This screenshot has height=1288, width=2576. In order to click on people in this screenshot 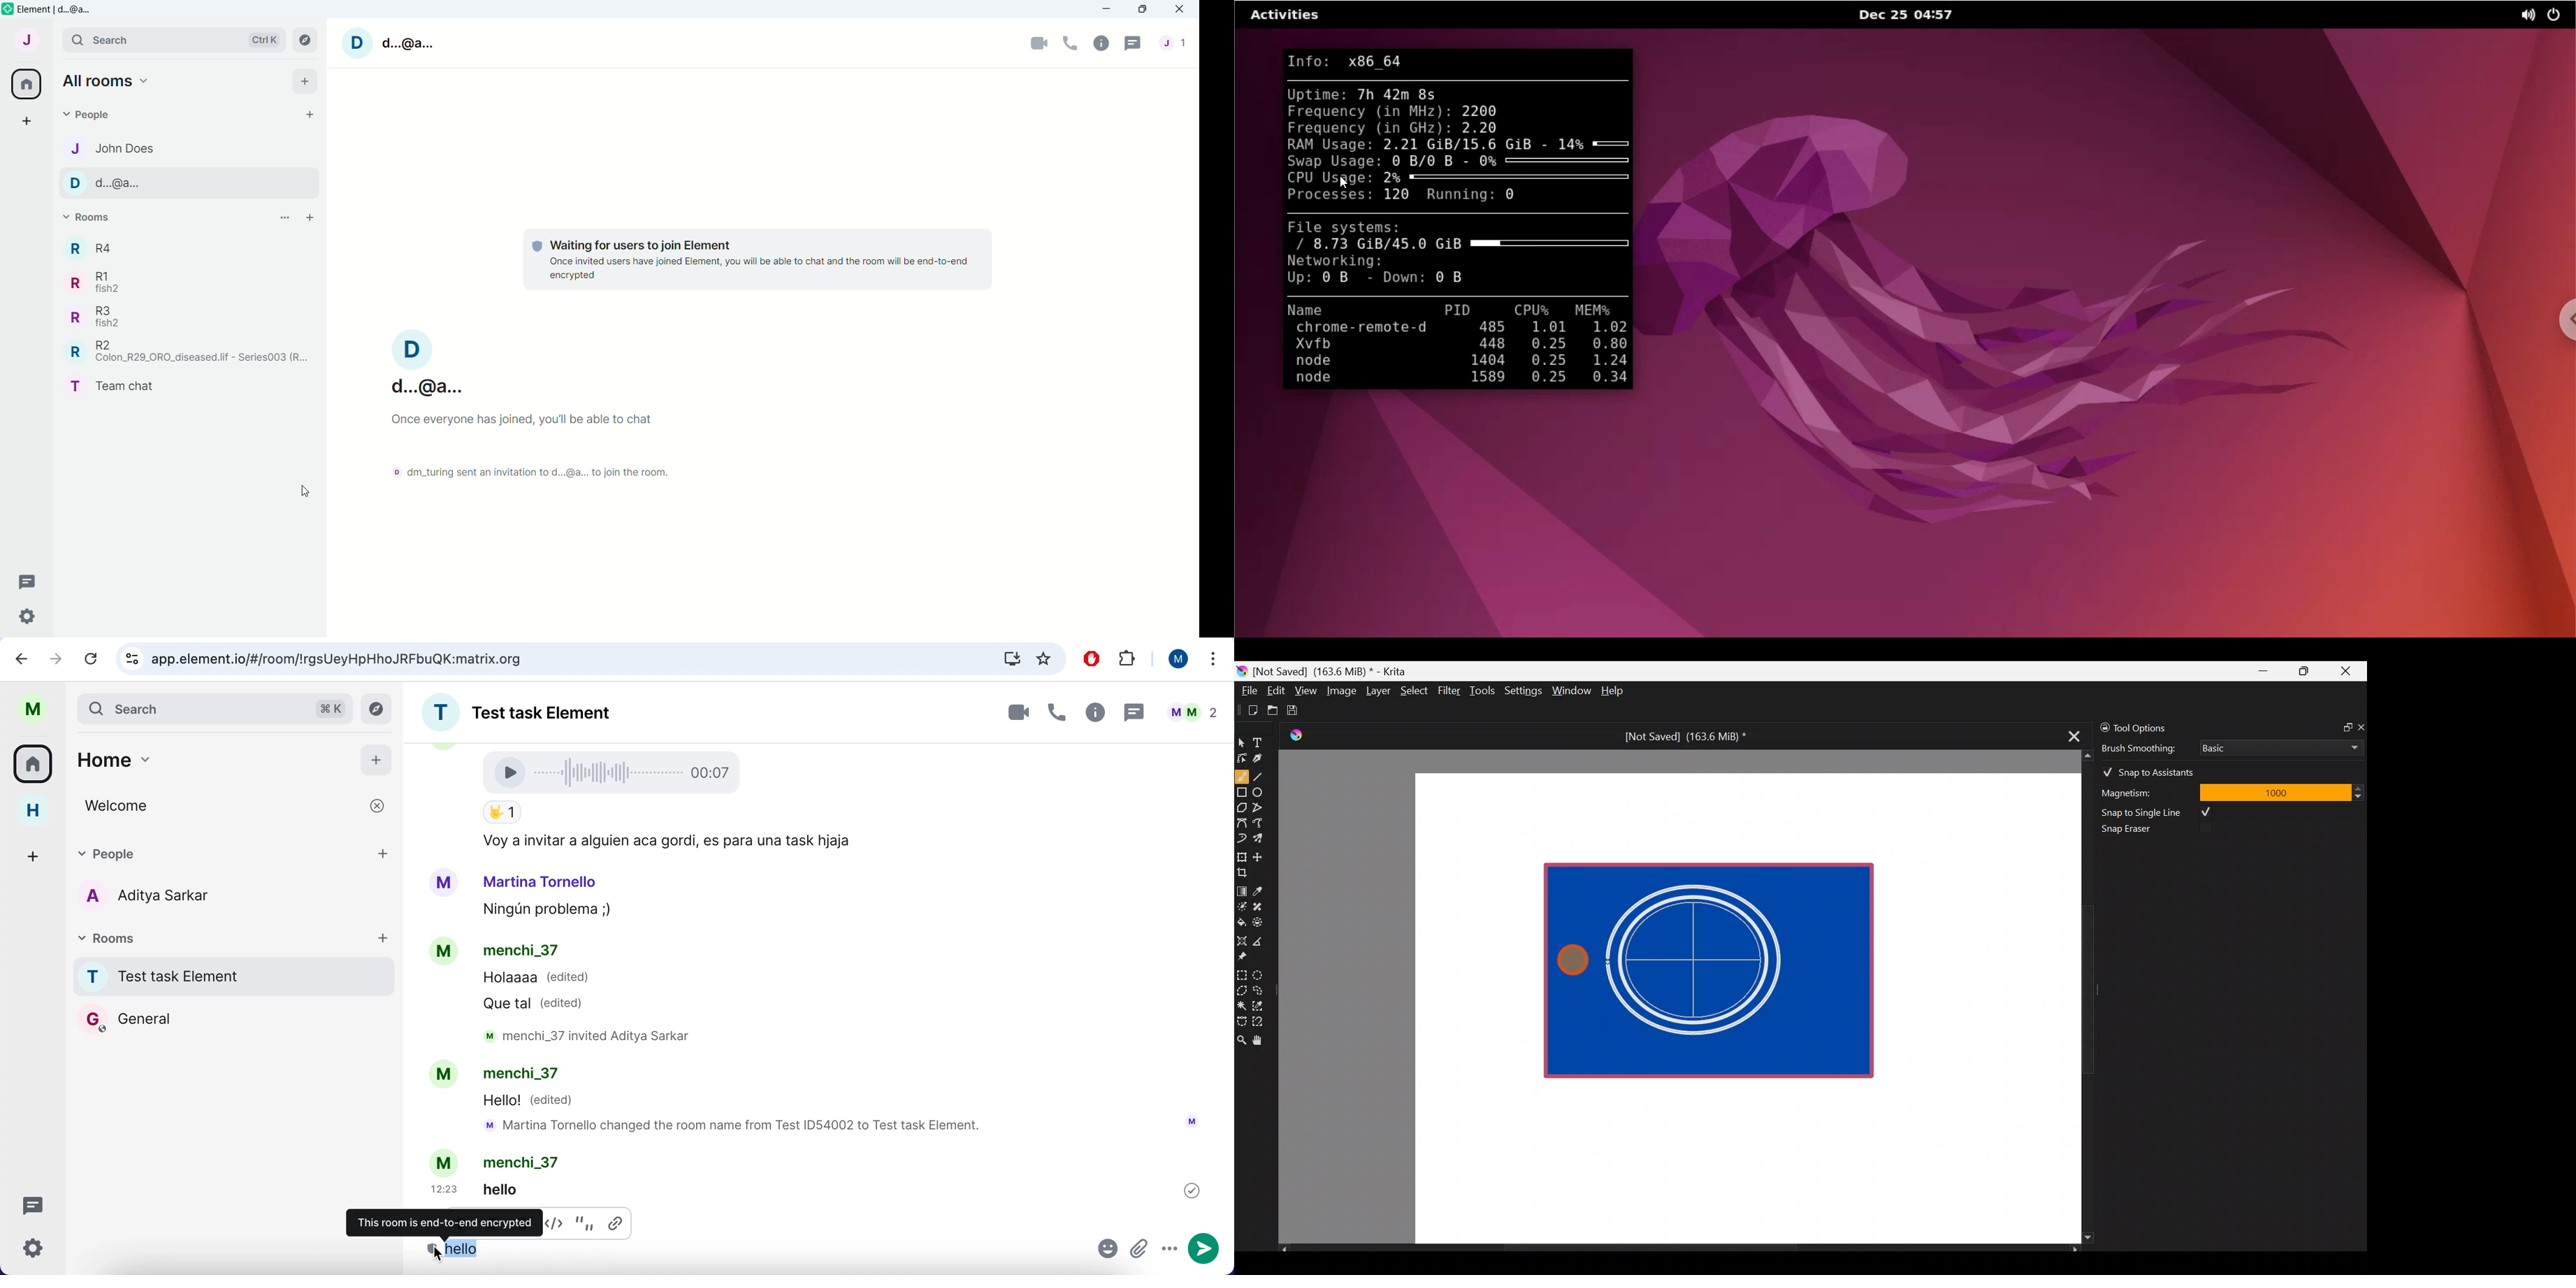, I will do `click(206, 852)`.